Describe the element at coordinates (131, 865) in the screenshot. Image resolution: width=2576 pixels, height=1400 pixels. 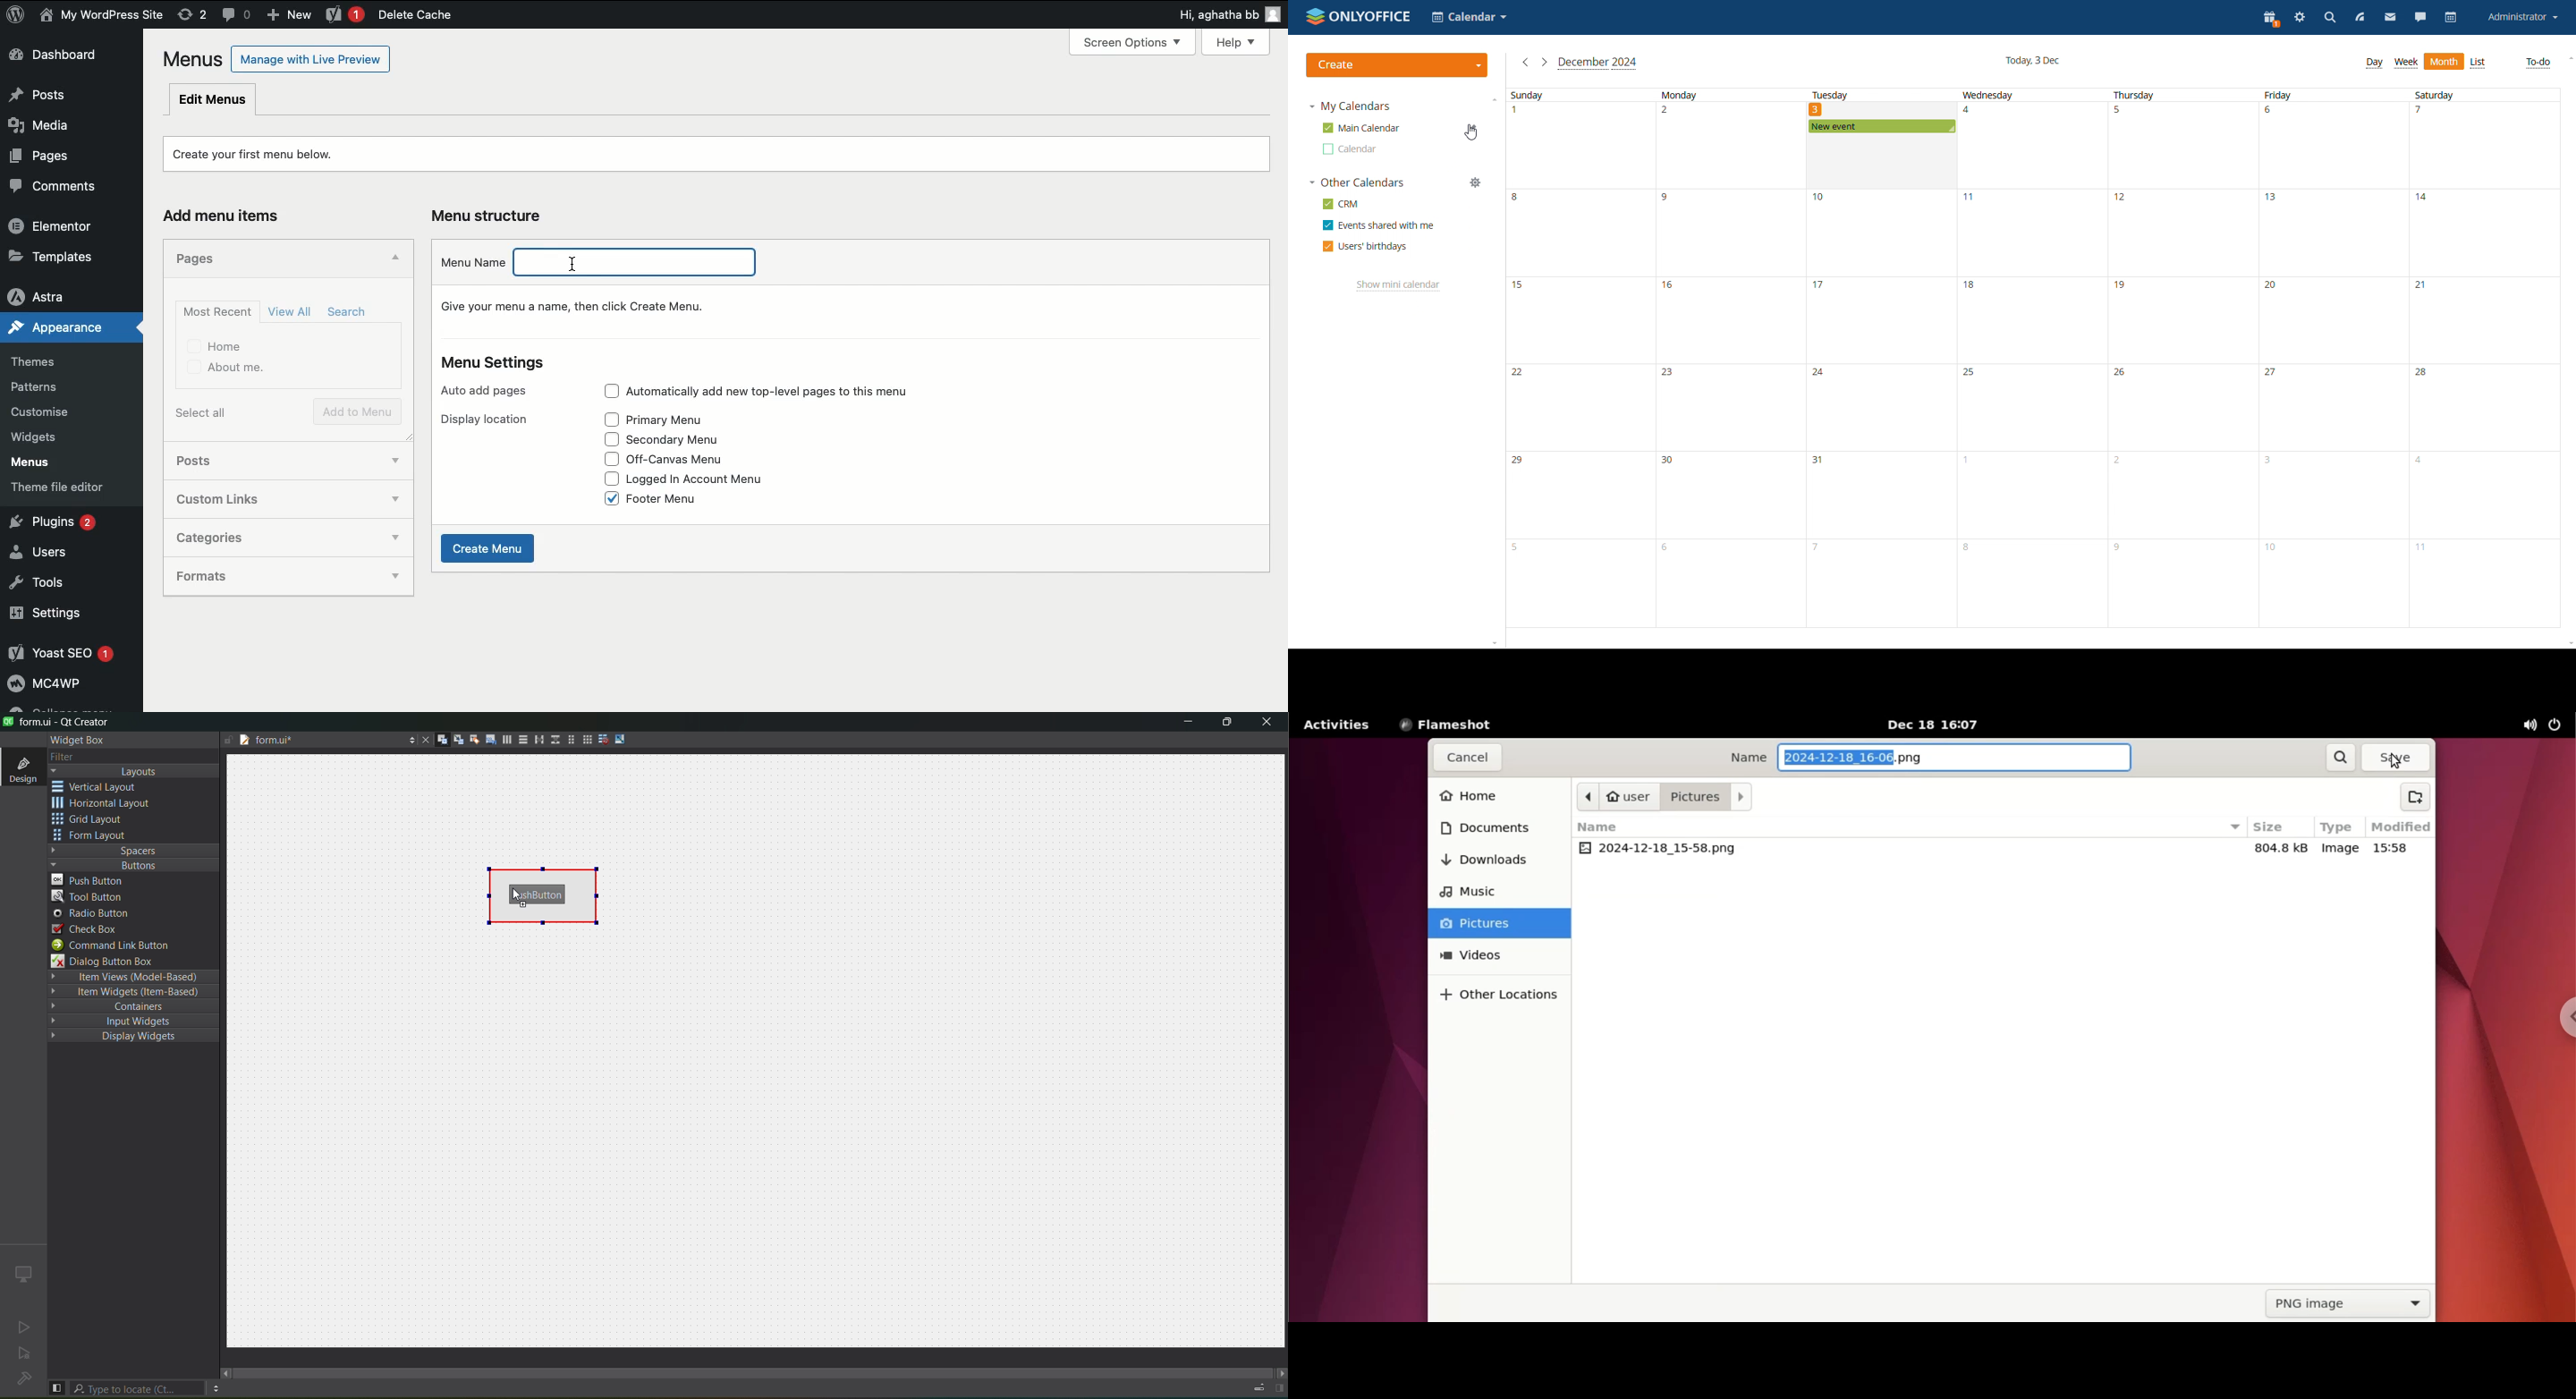
I see `button` at that location.